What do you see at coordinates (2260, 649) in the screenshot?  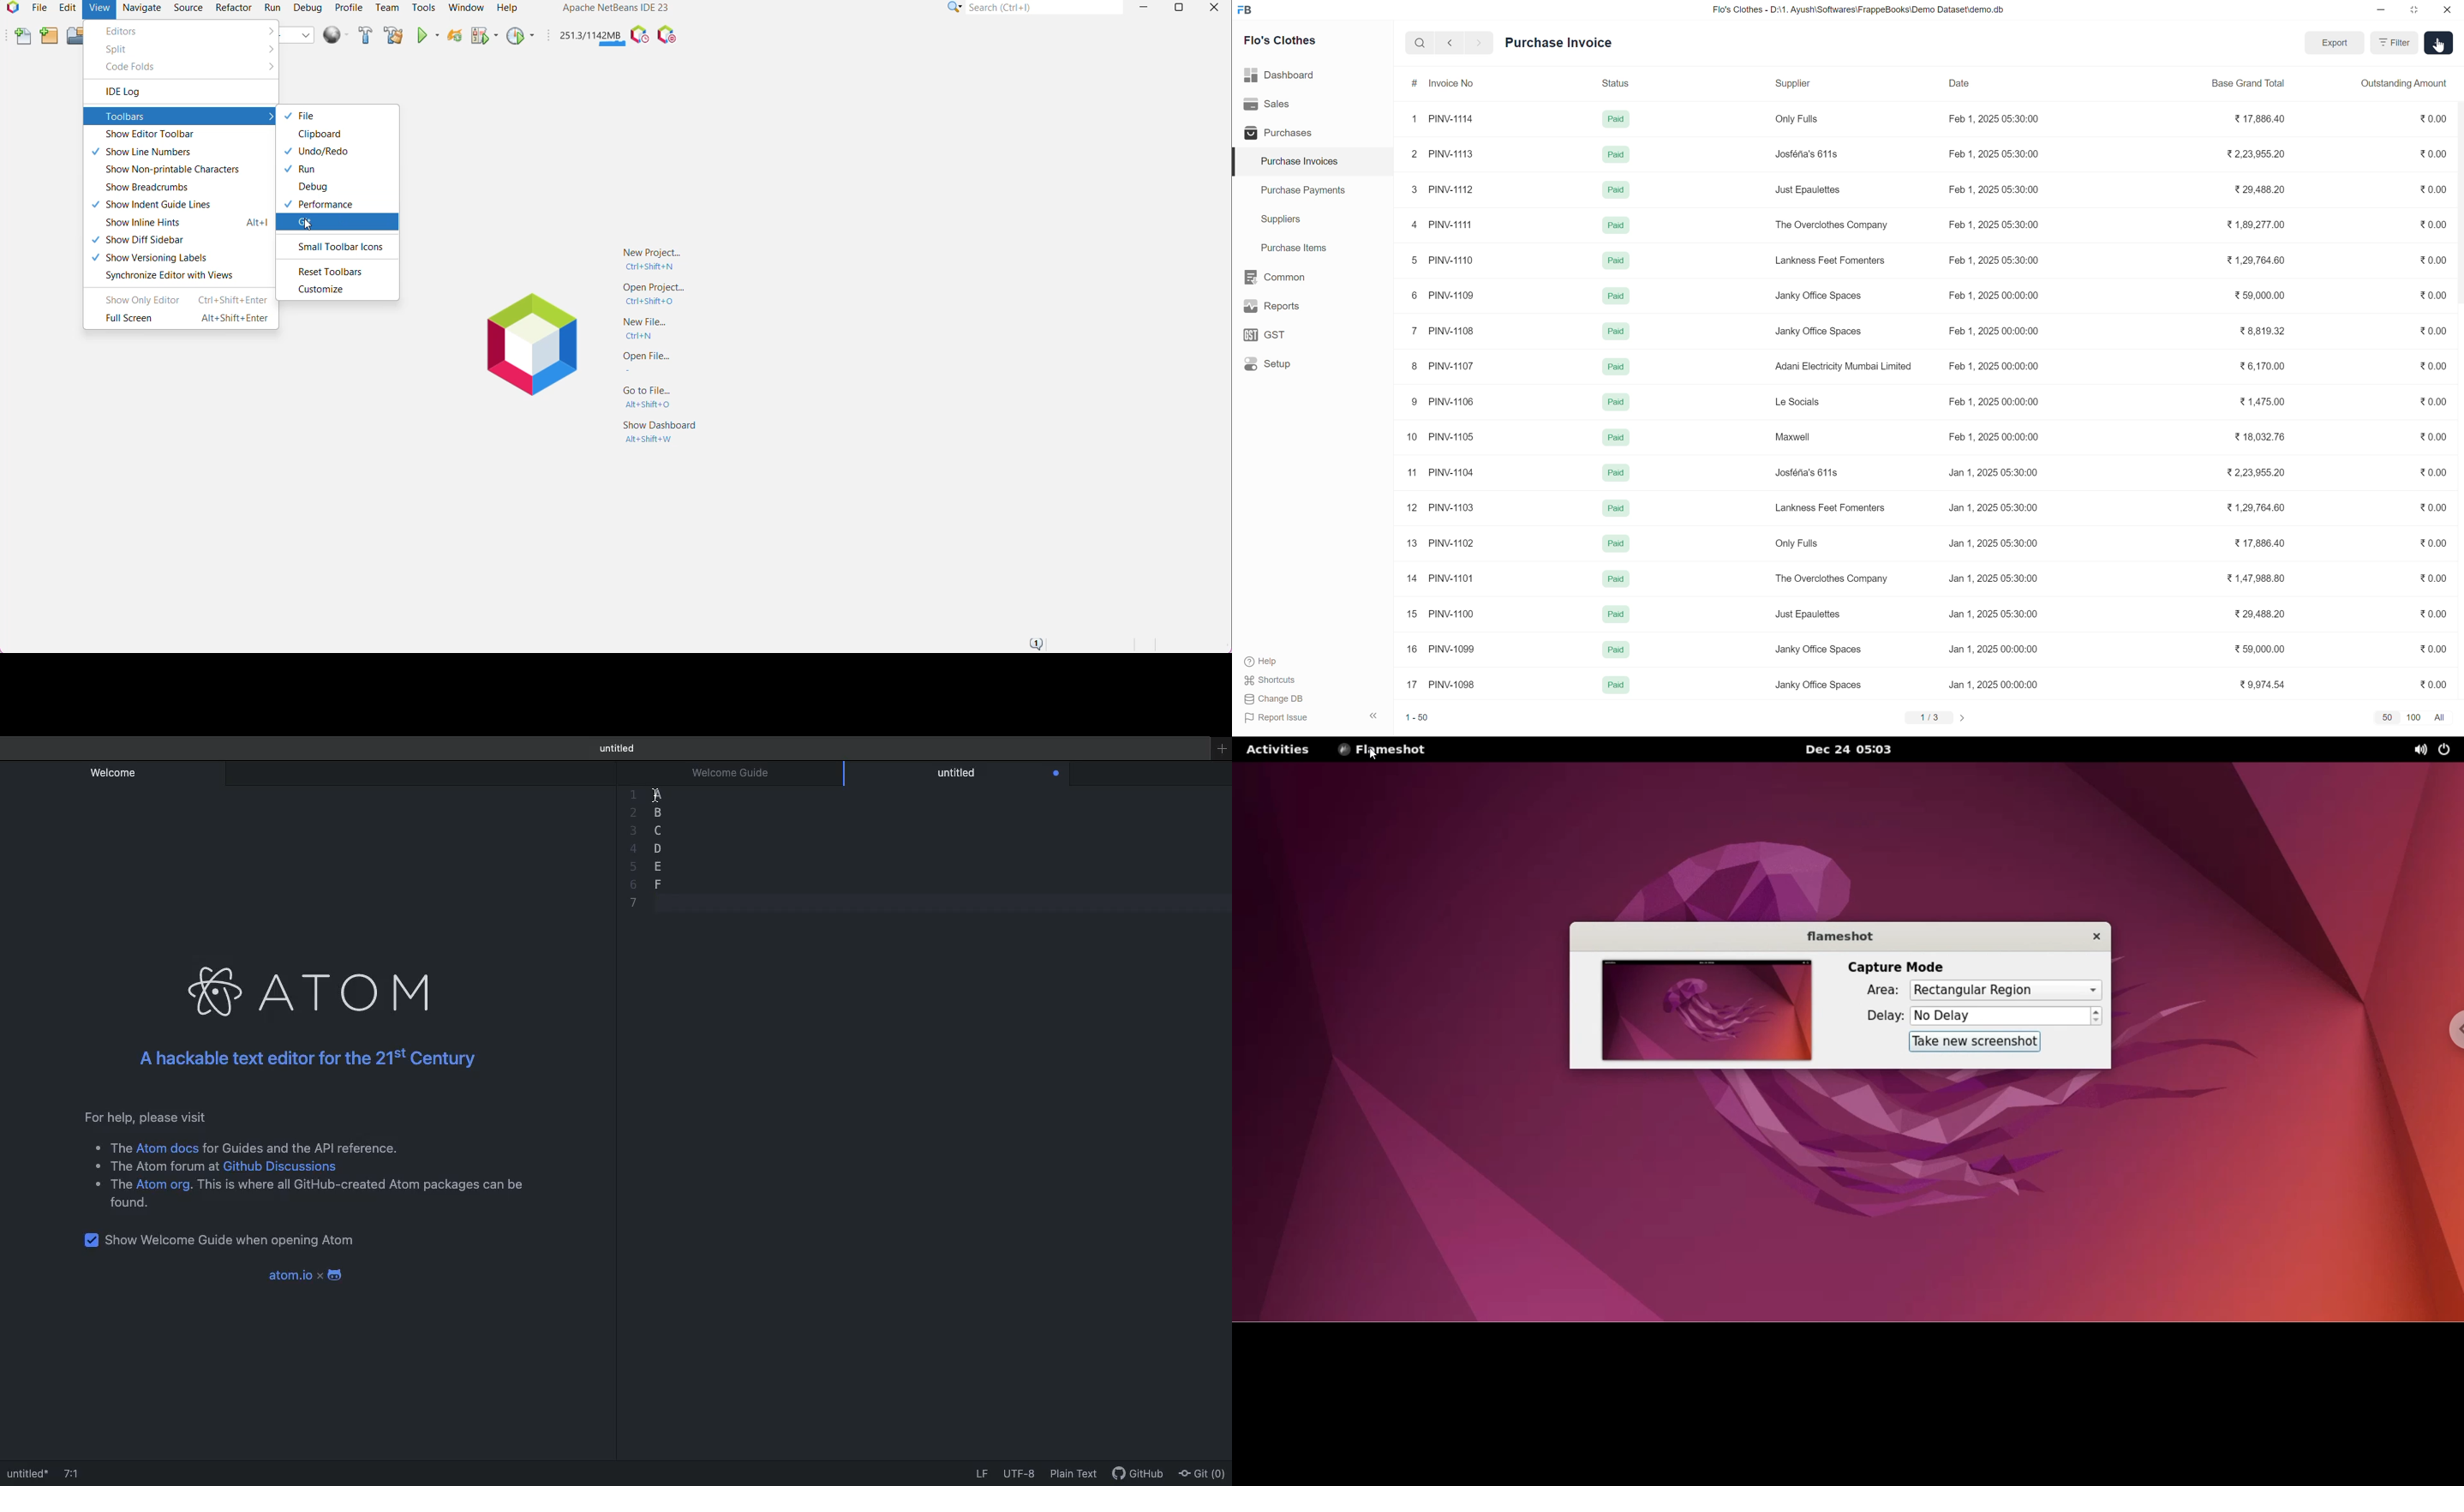 I see `59,000.00` at bounding box center [2260, 649].